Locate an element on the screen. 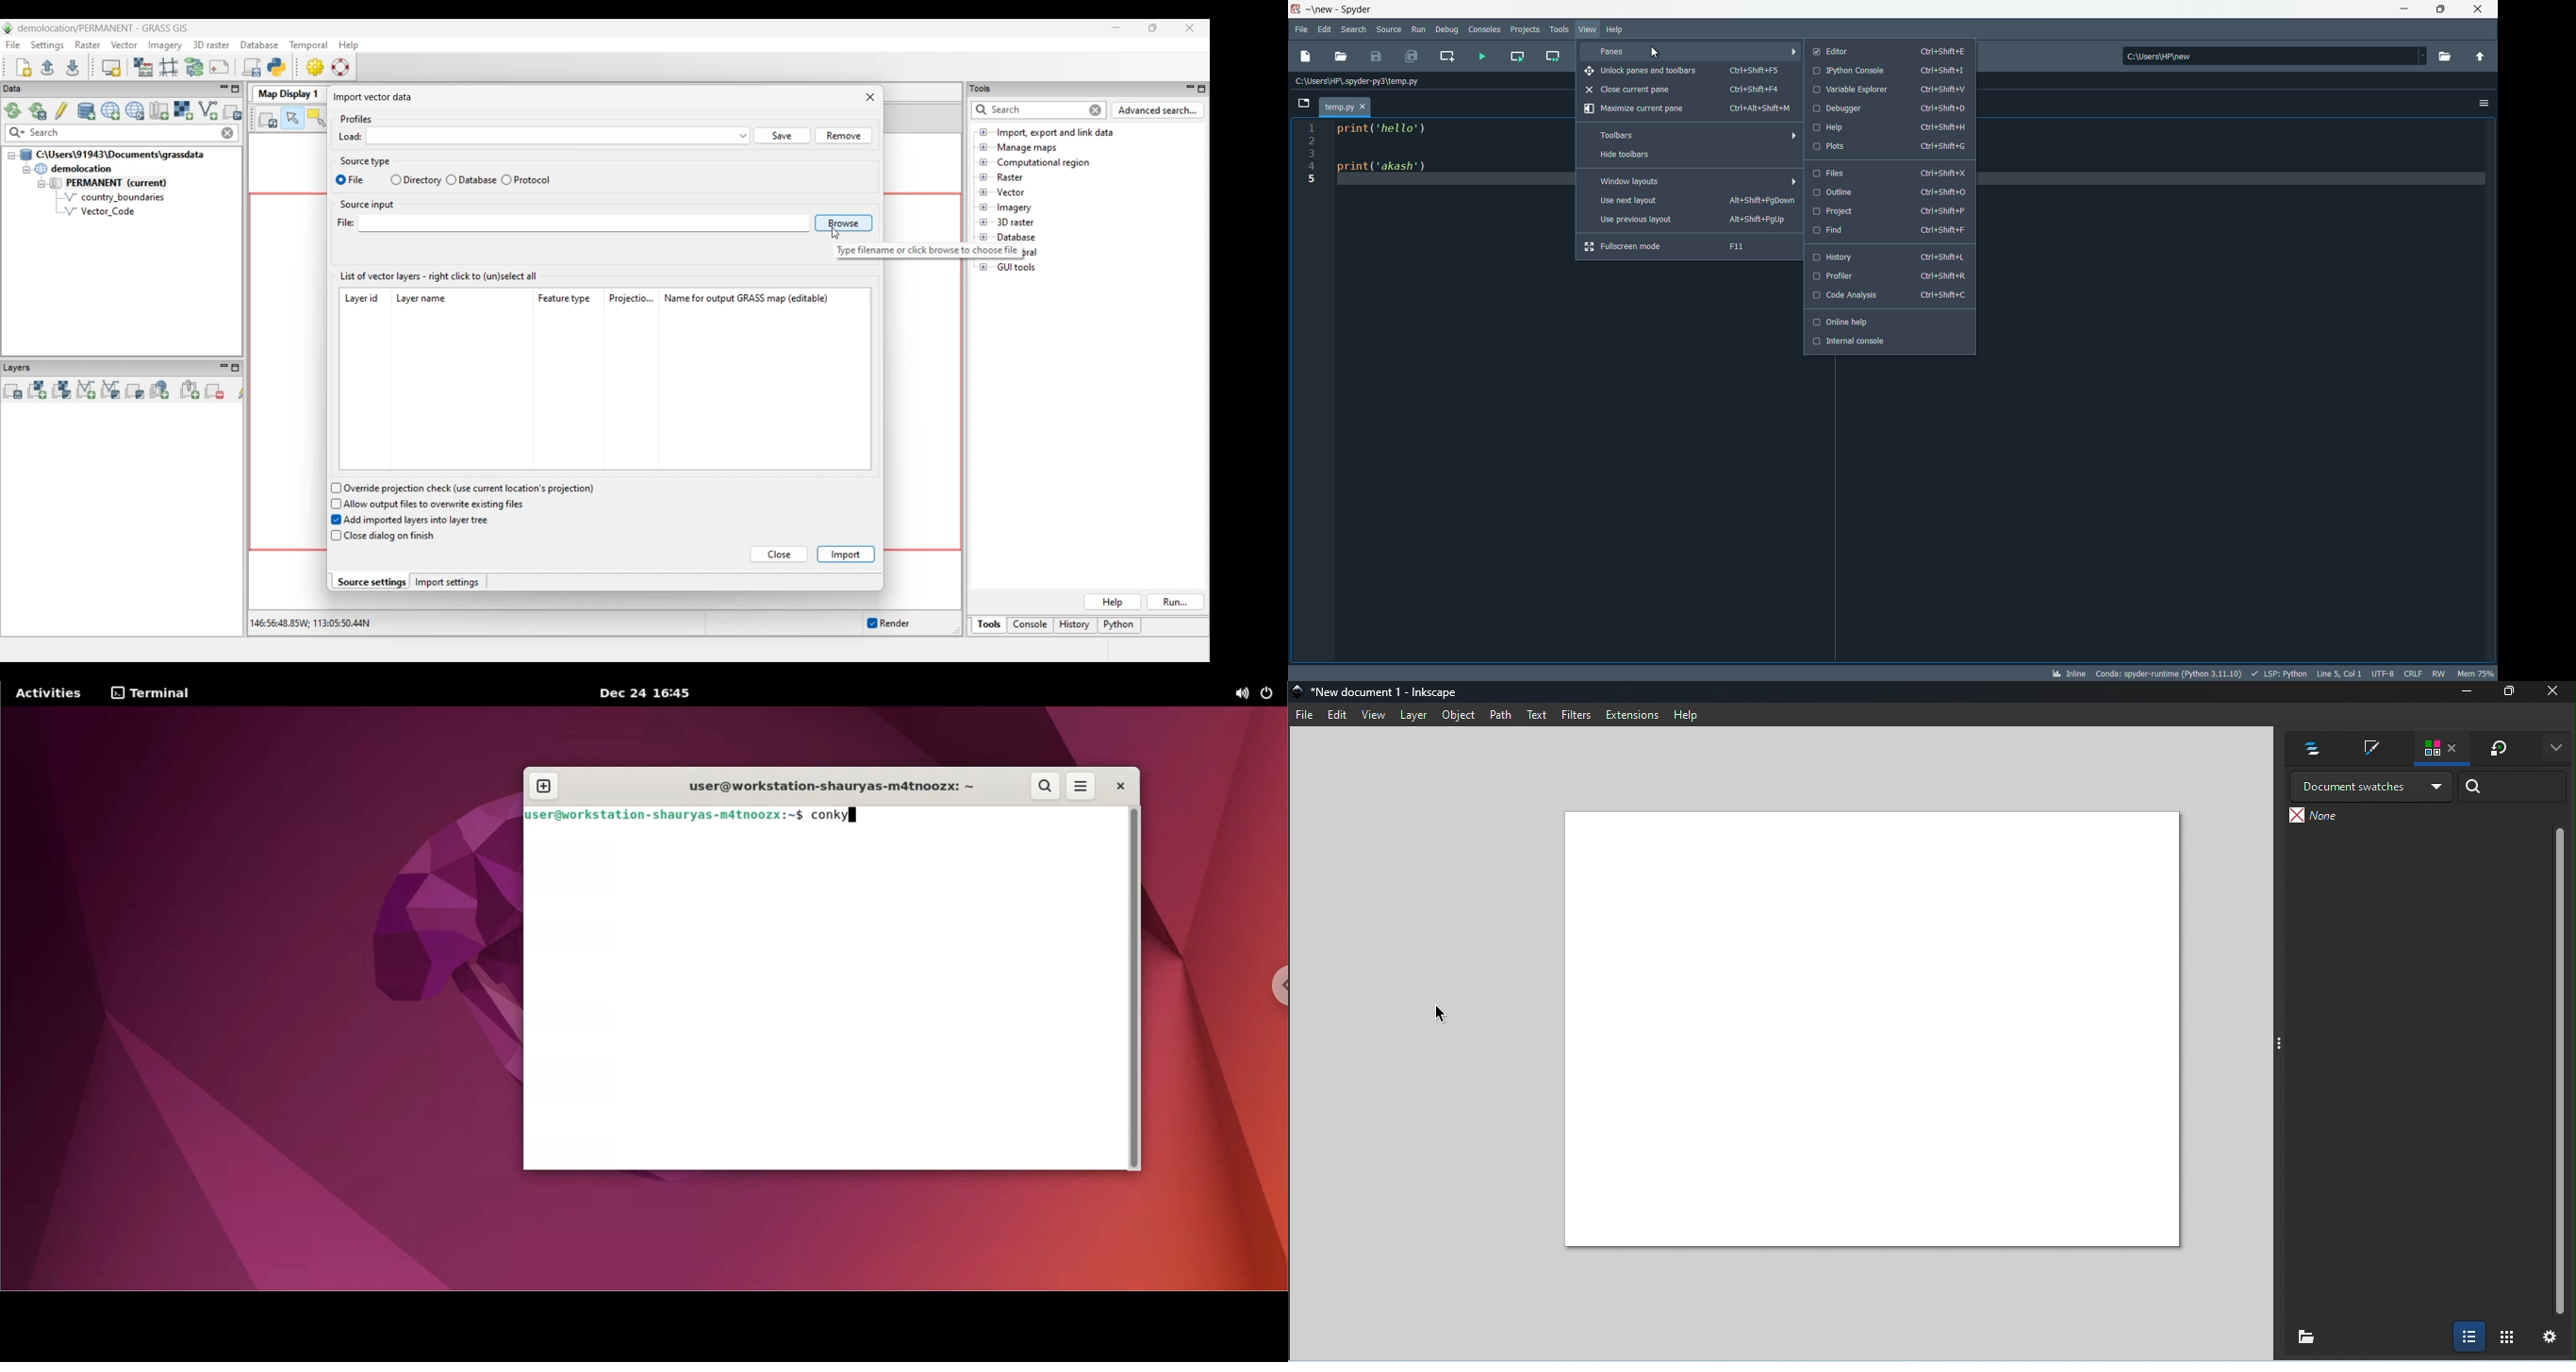 The height and width of the screenshot is (1372, 2576). close is located at coordinates (2480, 9).